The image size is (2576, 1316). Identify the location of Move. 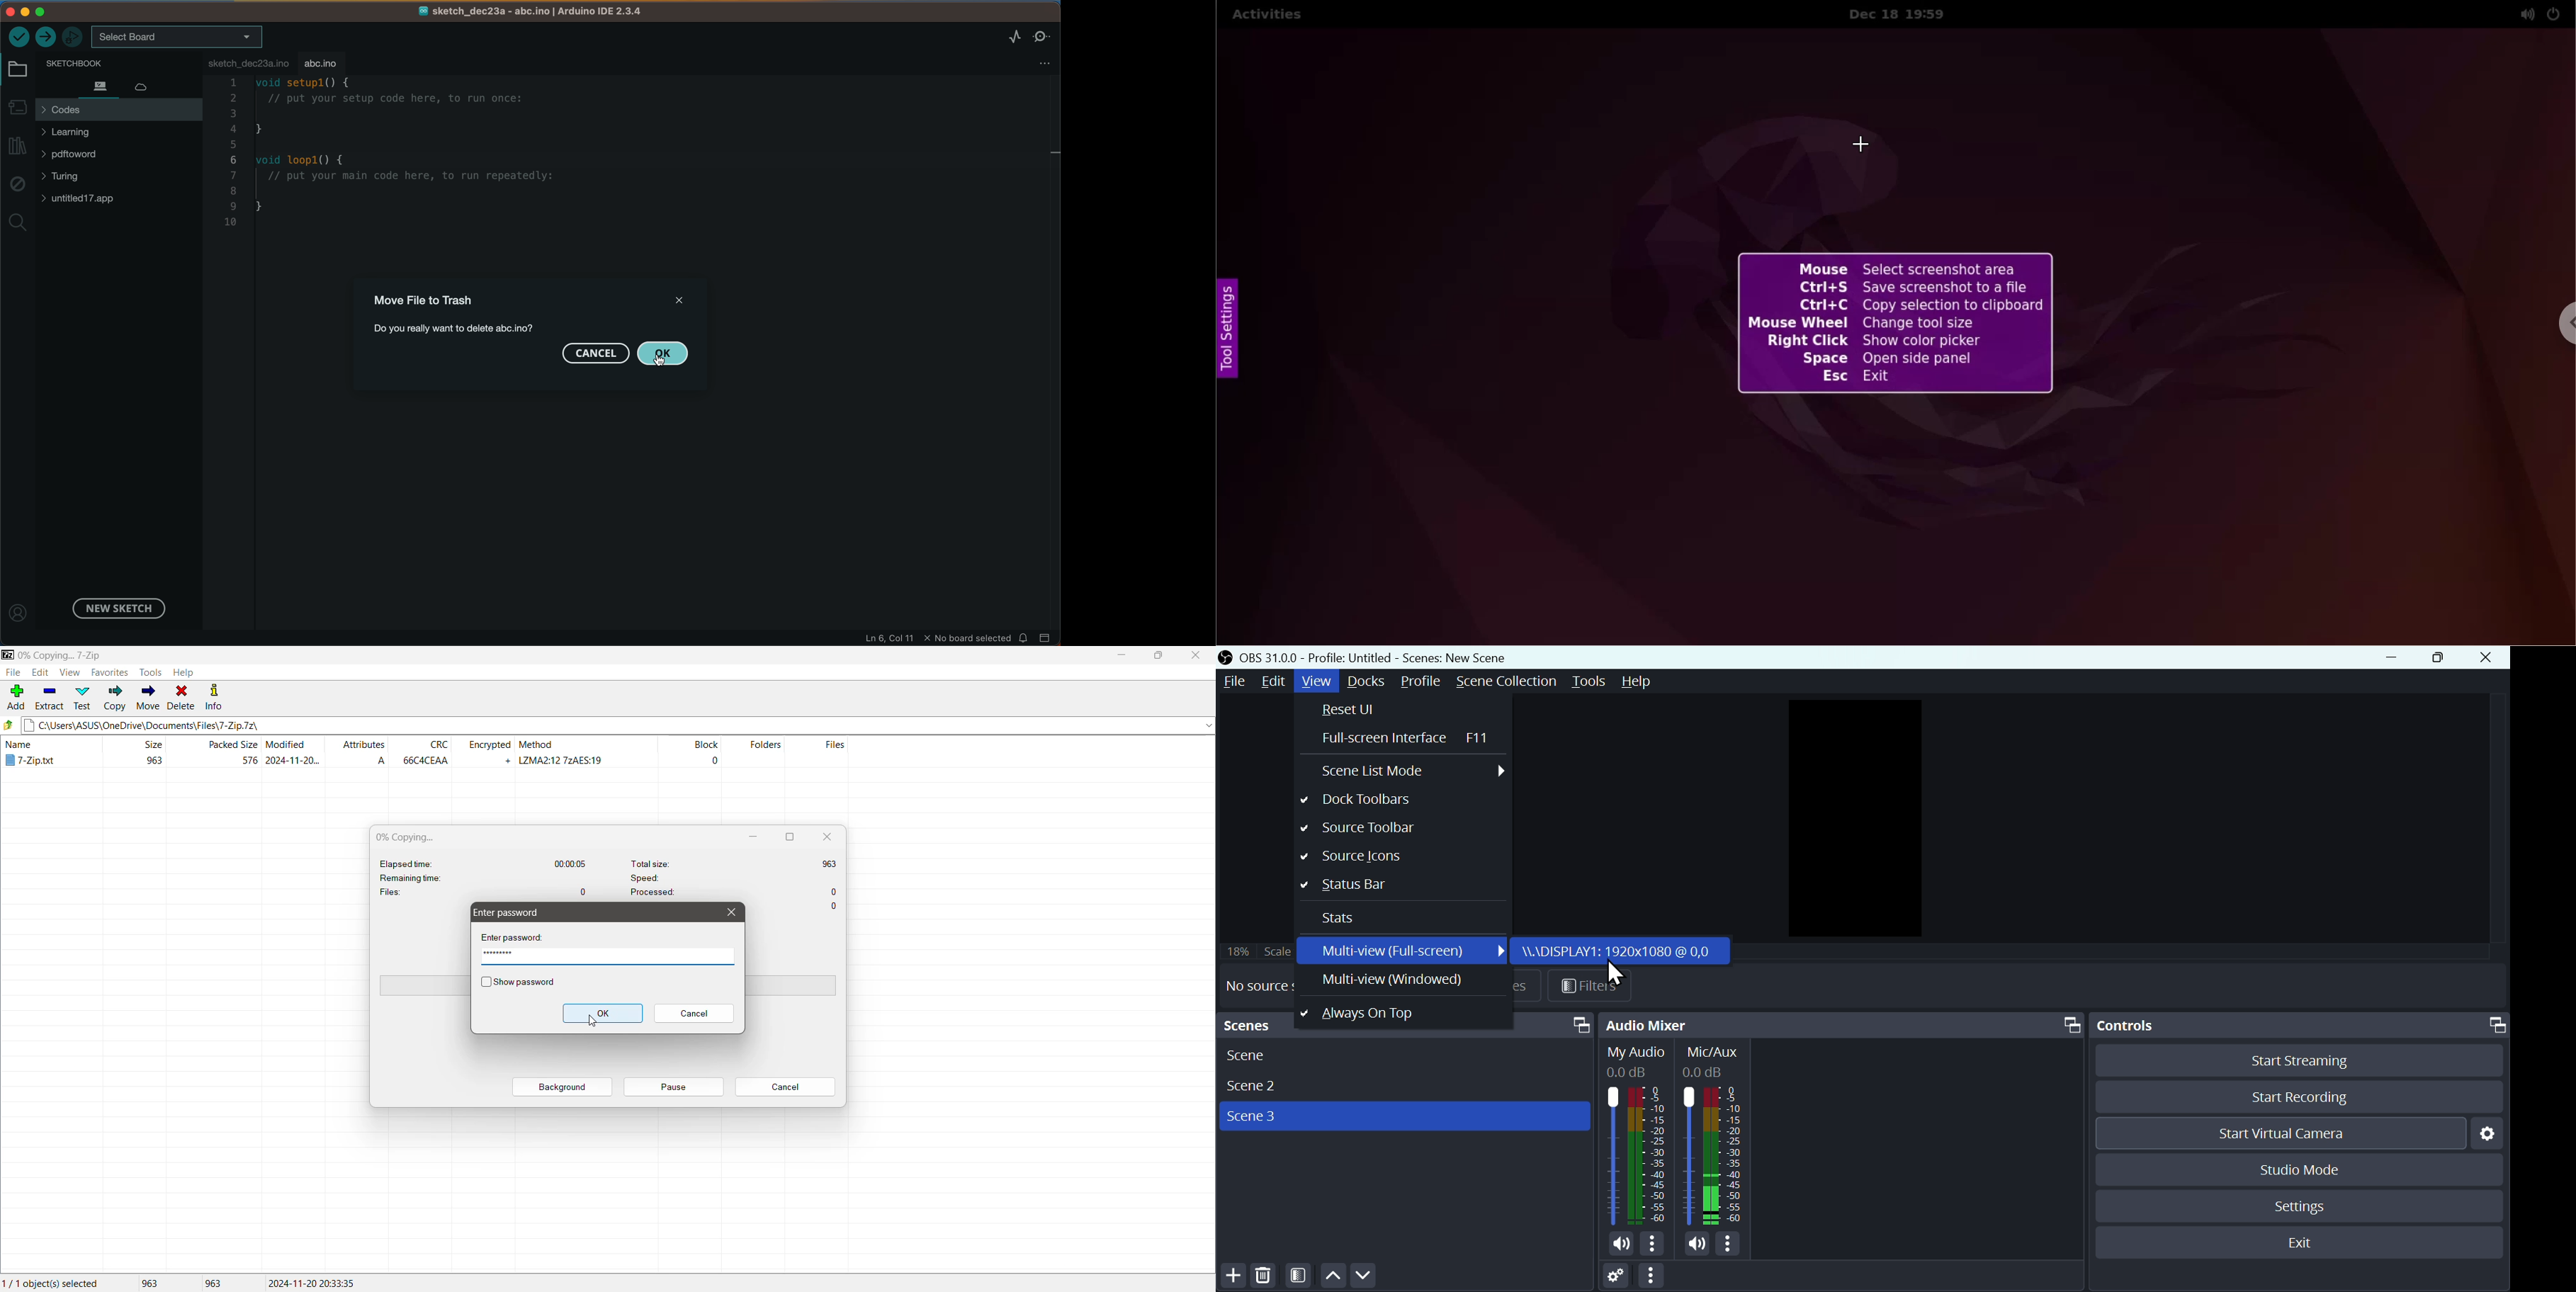
(148, 696).